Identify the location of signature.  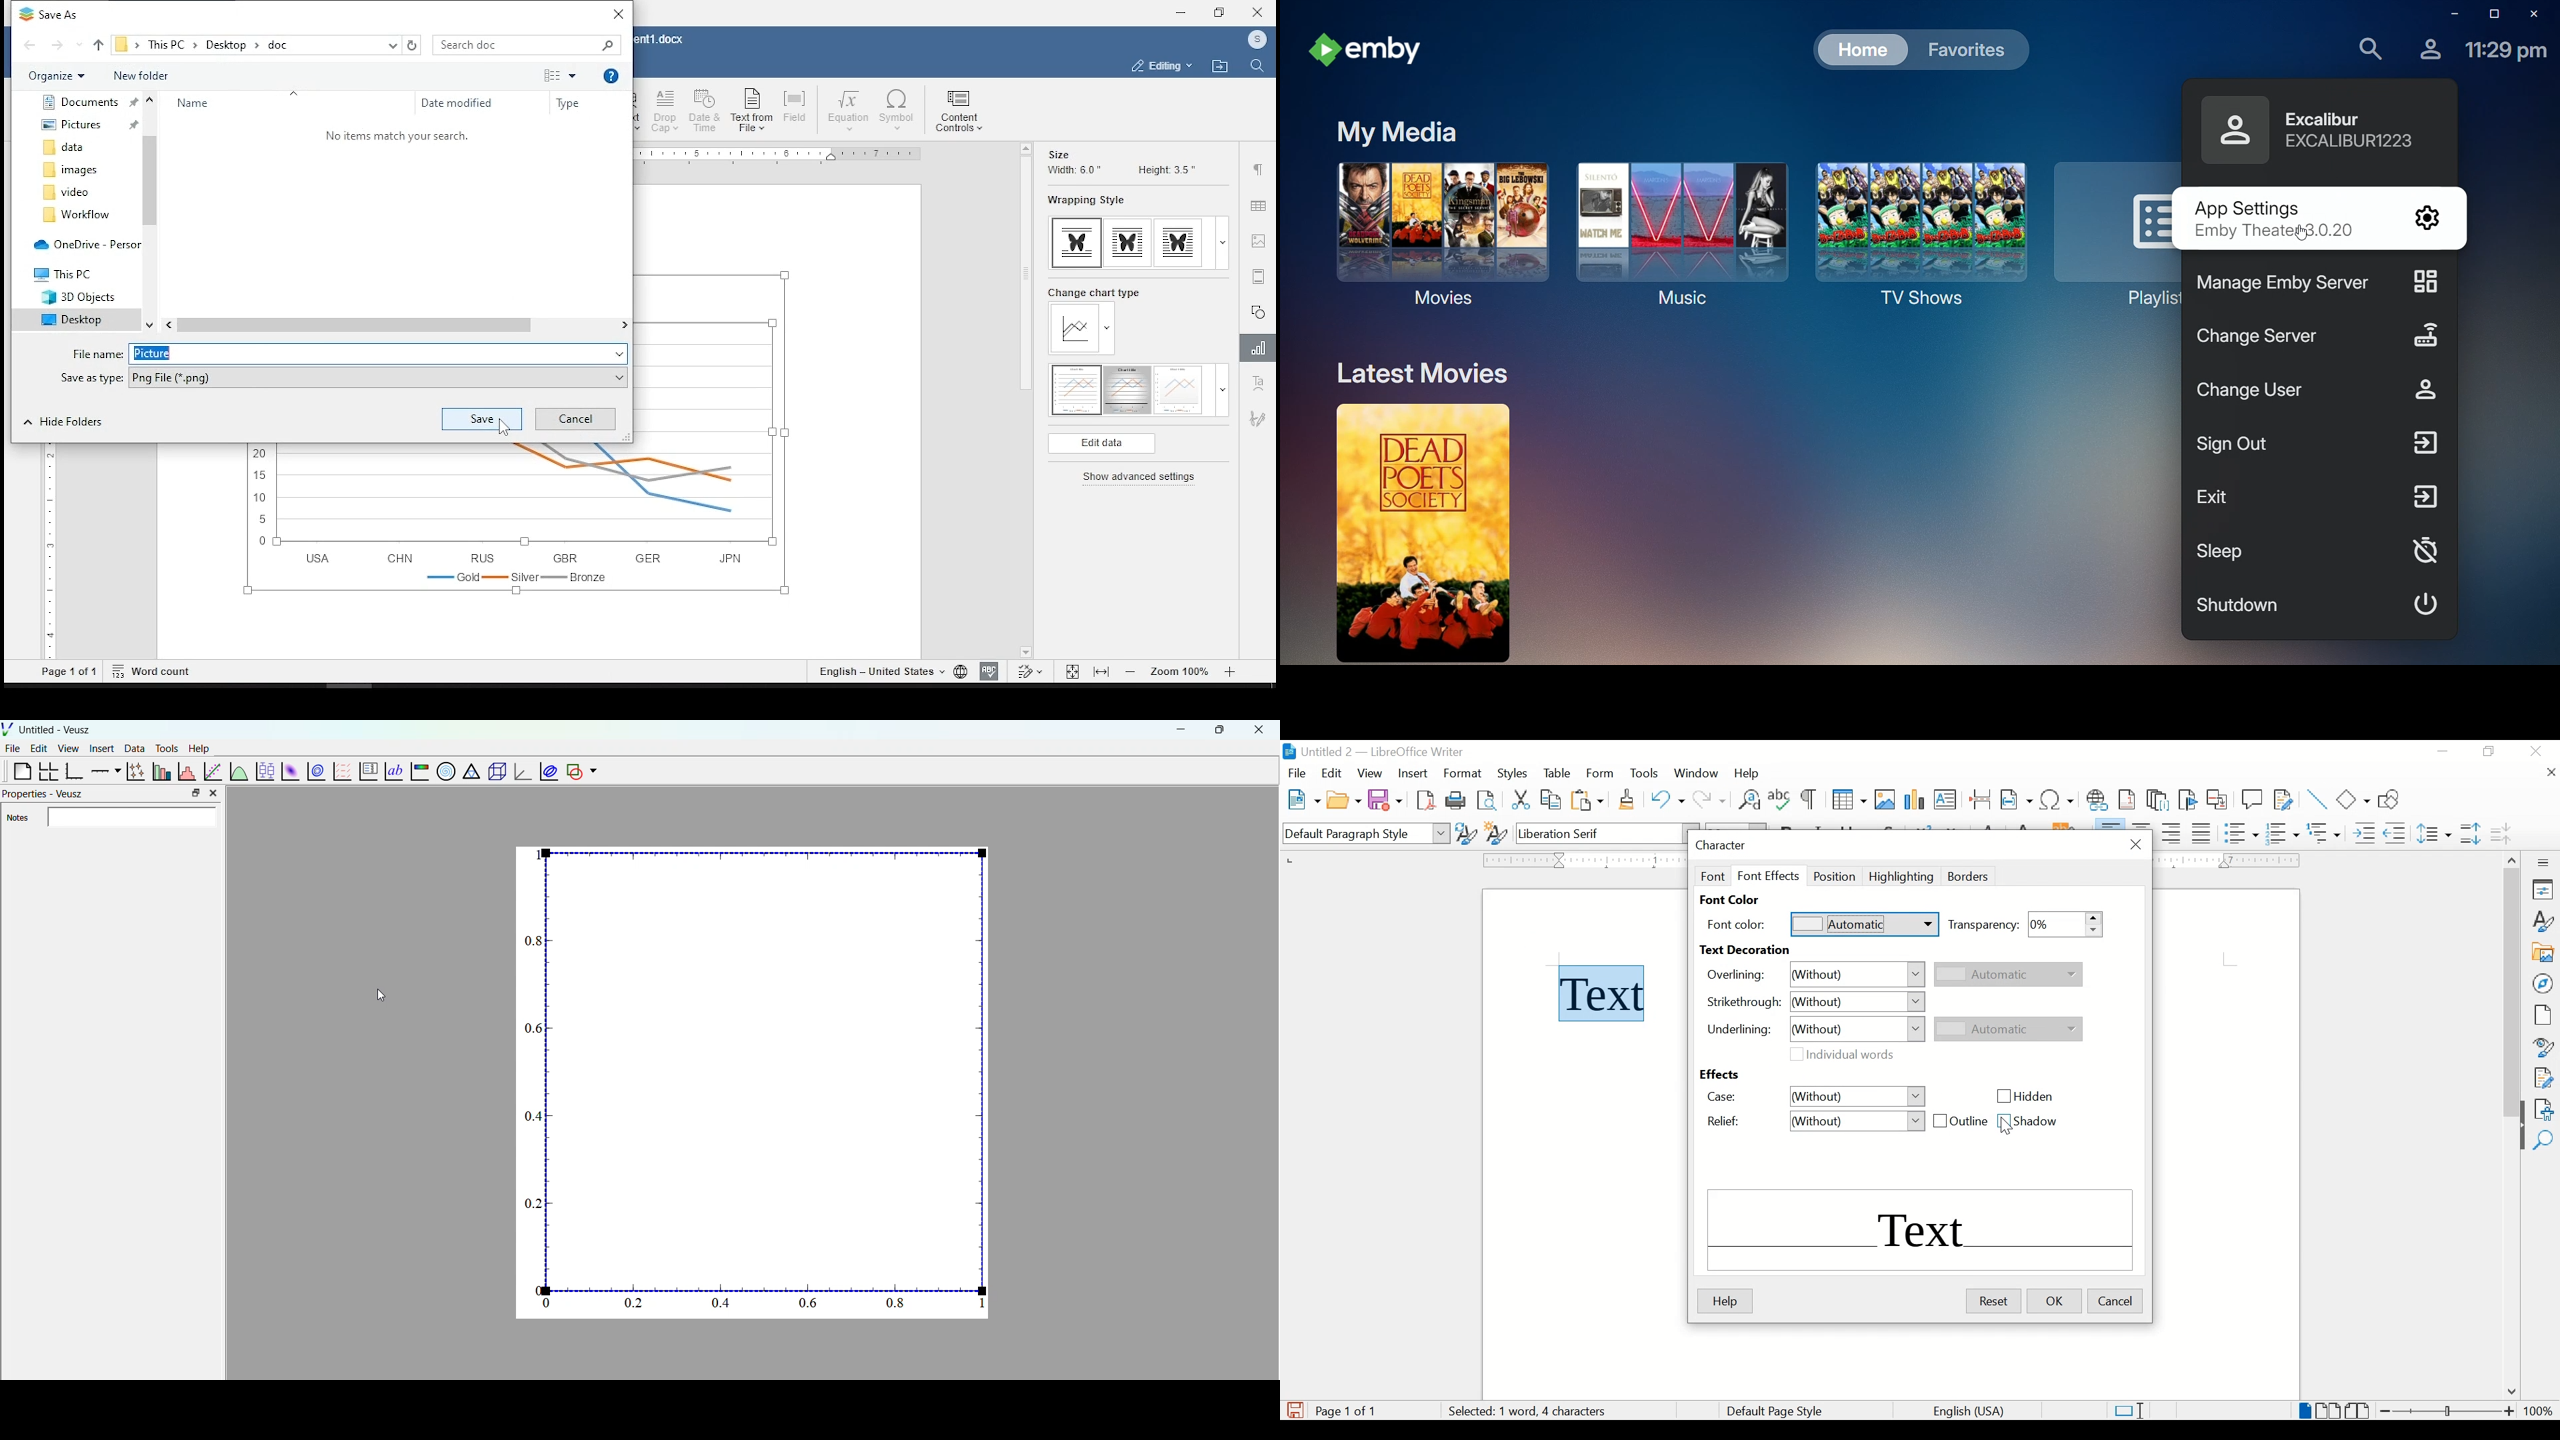
(1260, 418).